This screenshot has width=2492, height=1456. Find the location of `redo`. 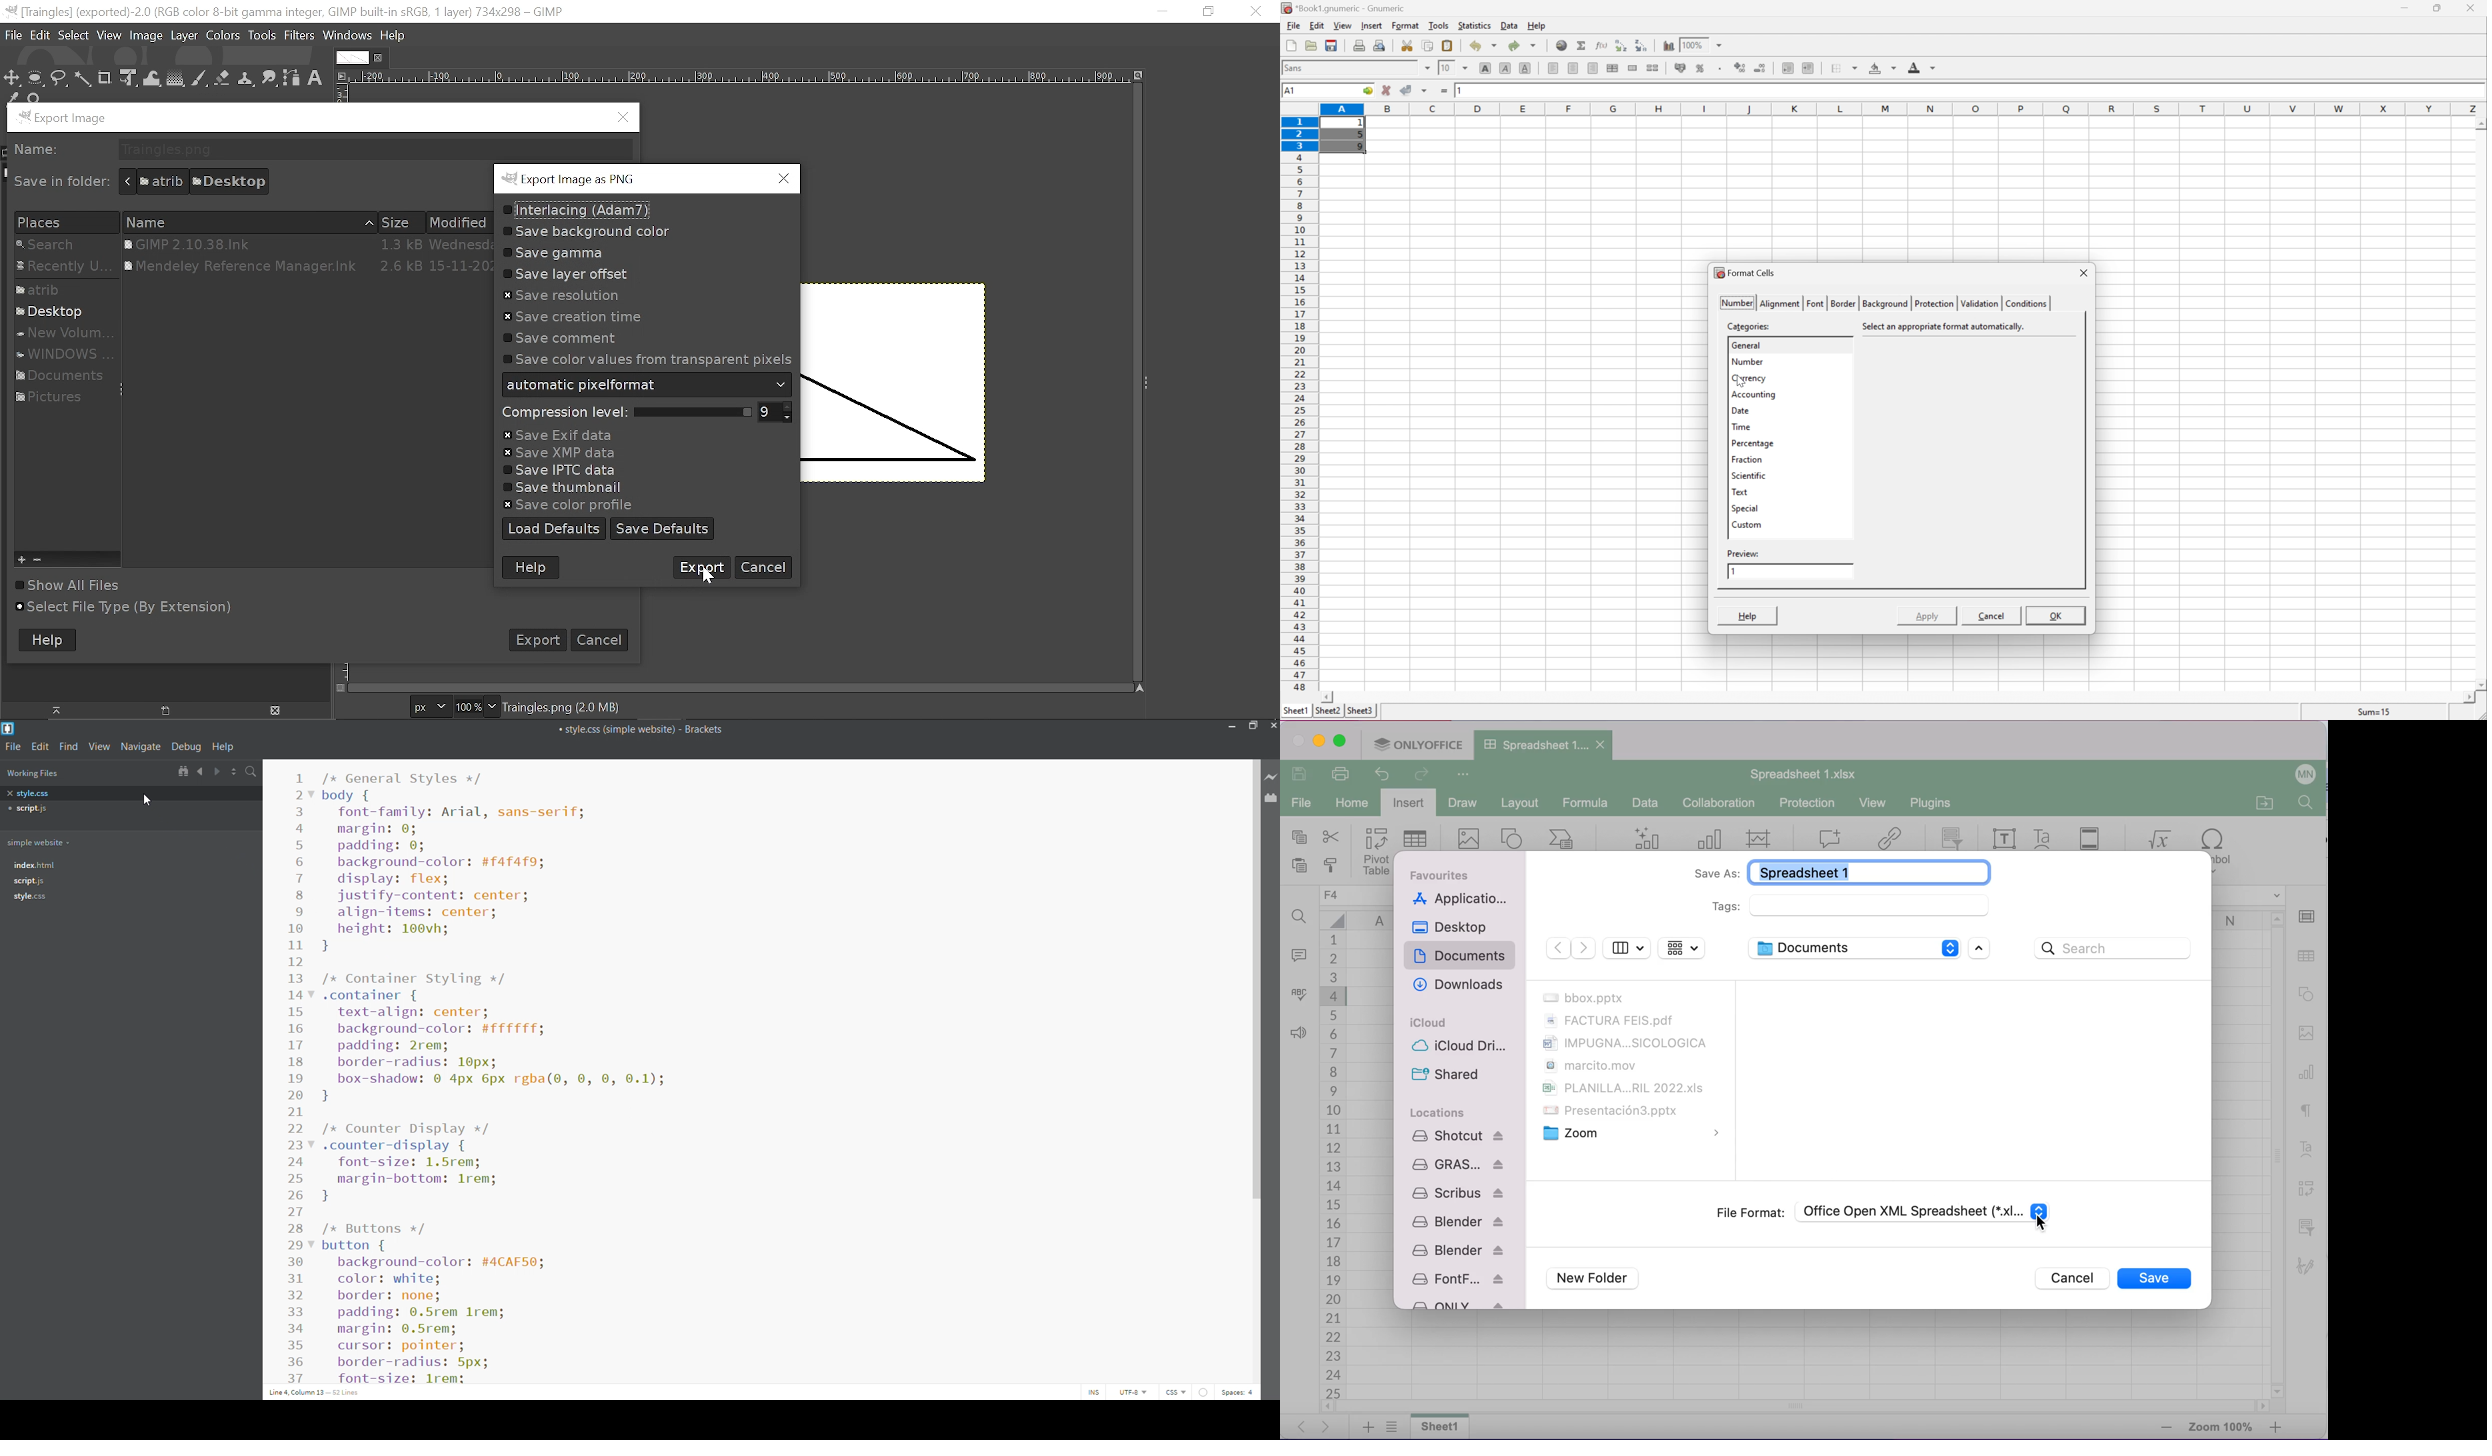

redo is located at coordinates (1523, 45).